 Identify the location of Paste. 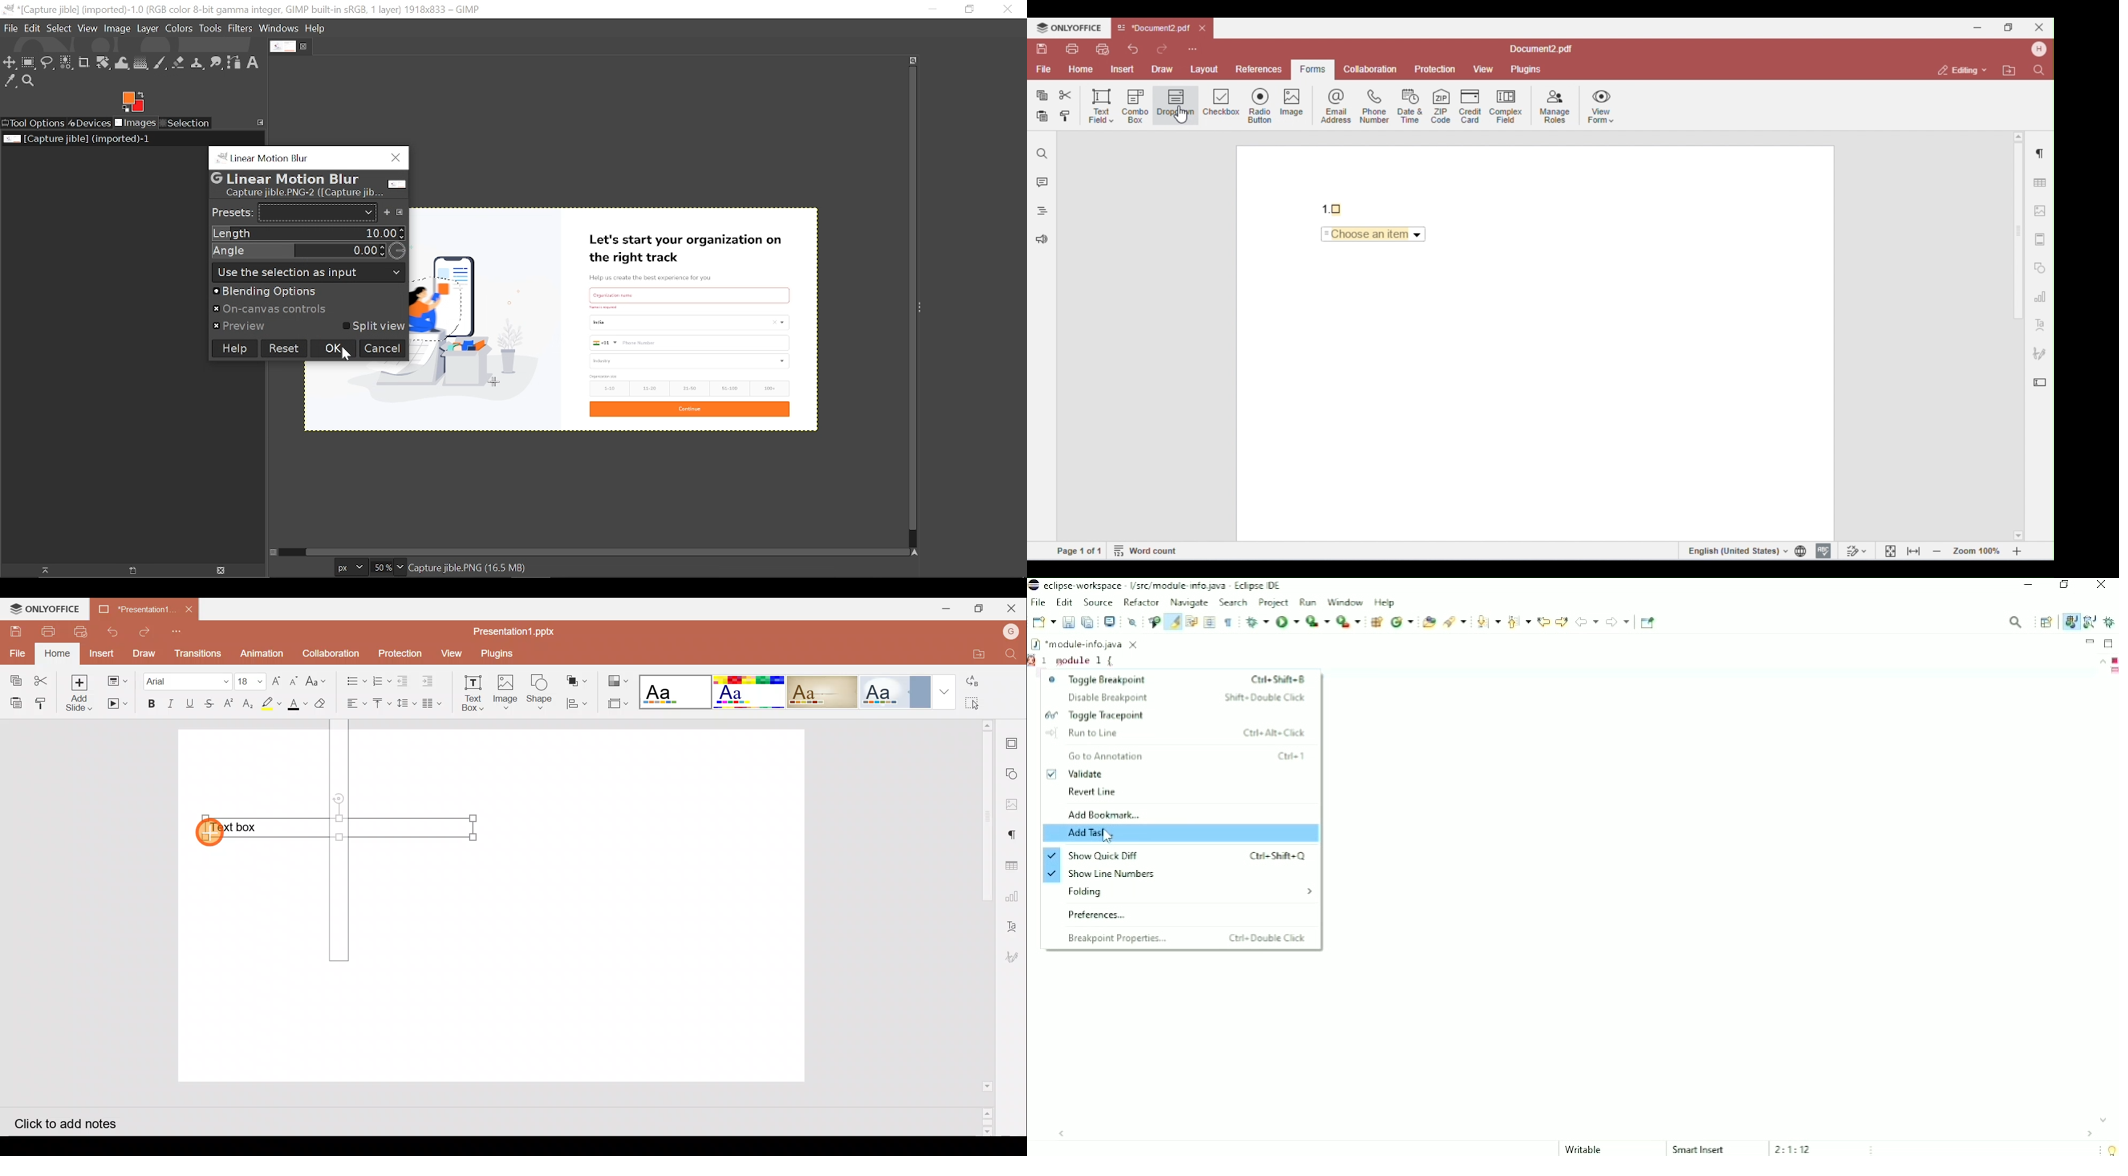
(14, 702).